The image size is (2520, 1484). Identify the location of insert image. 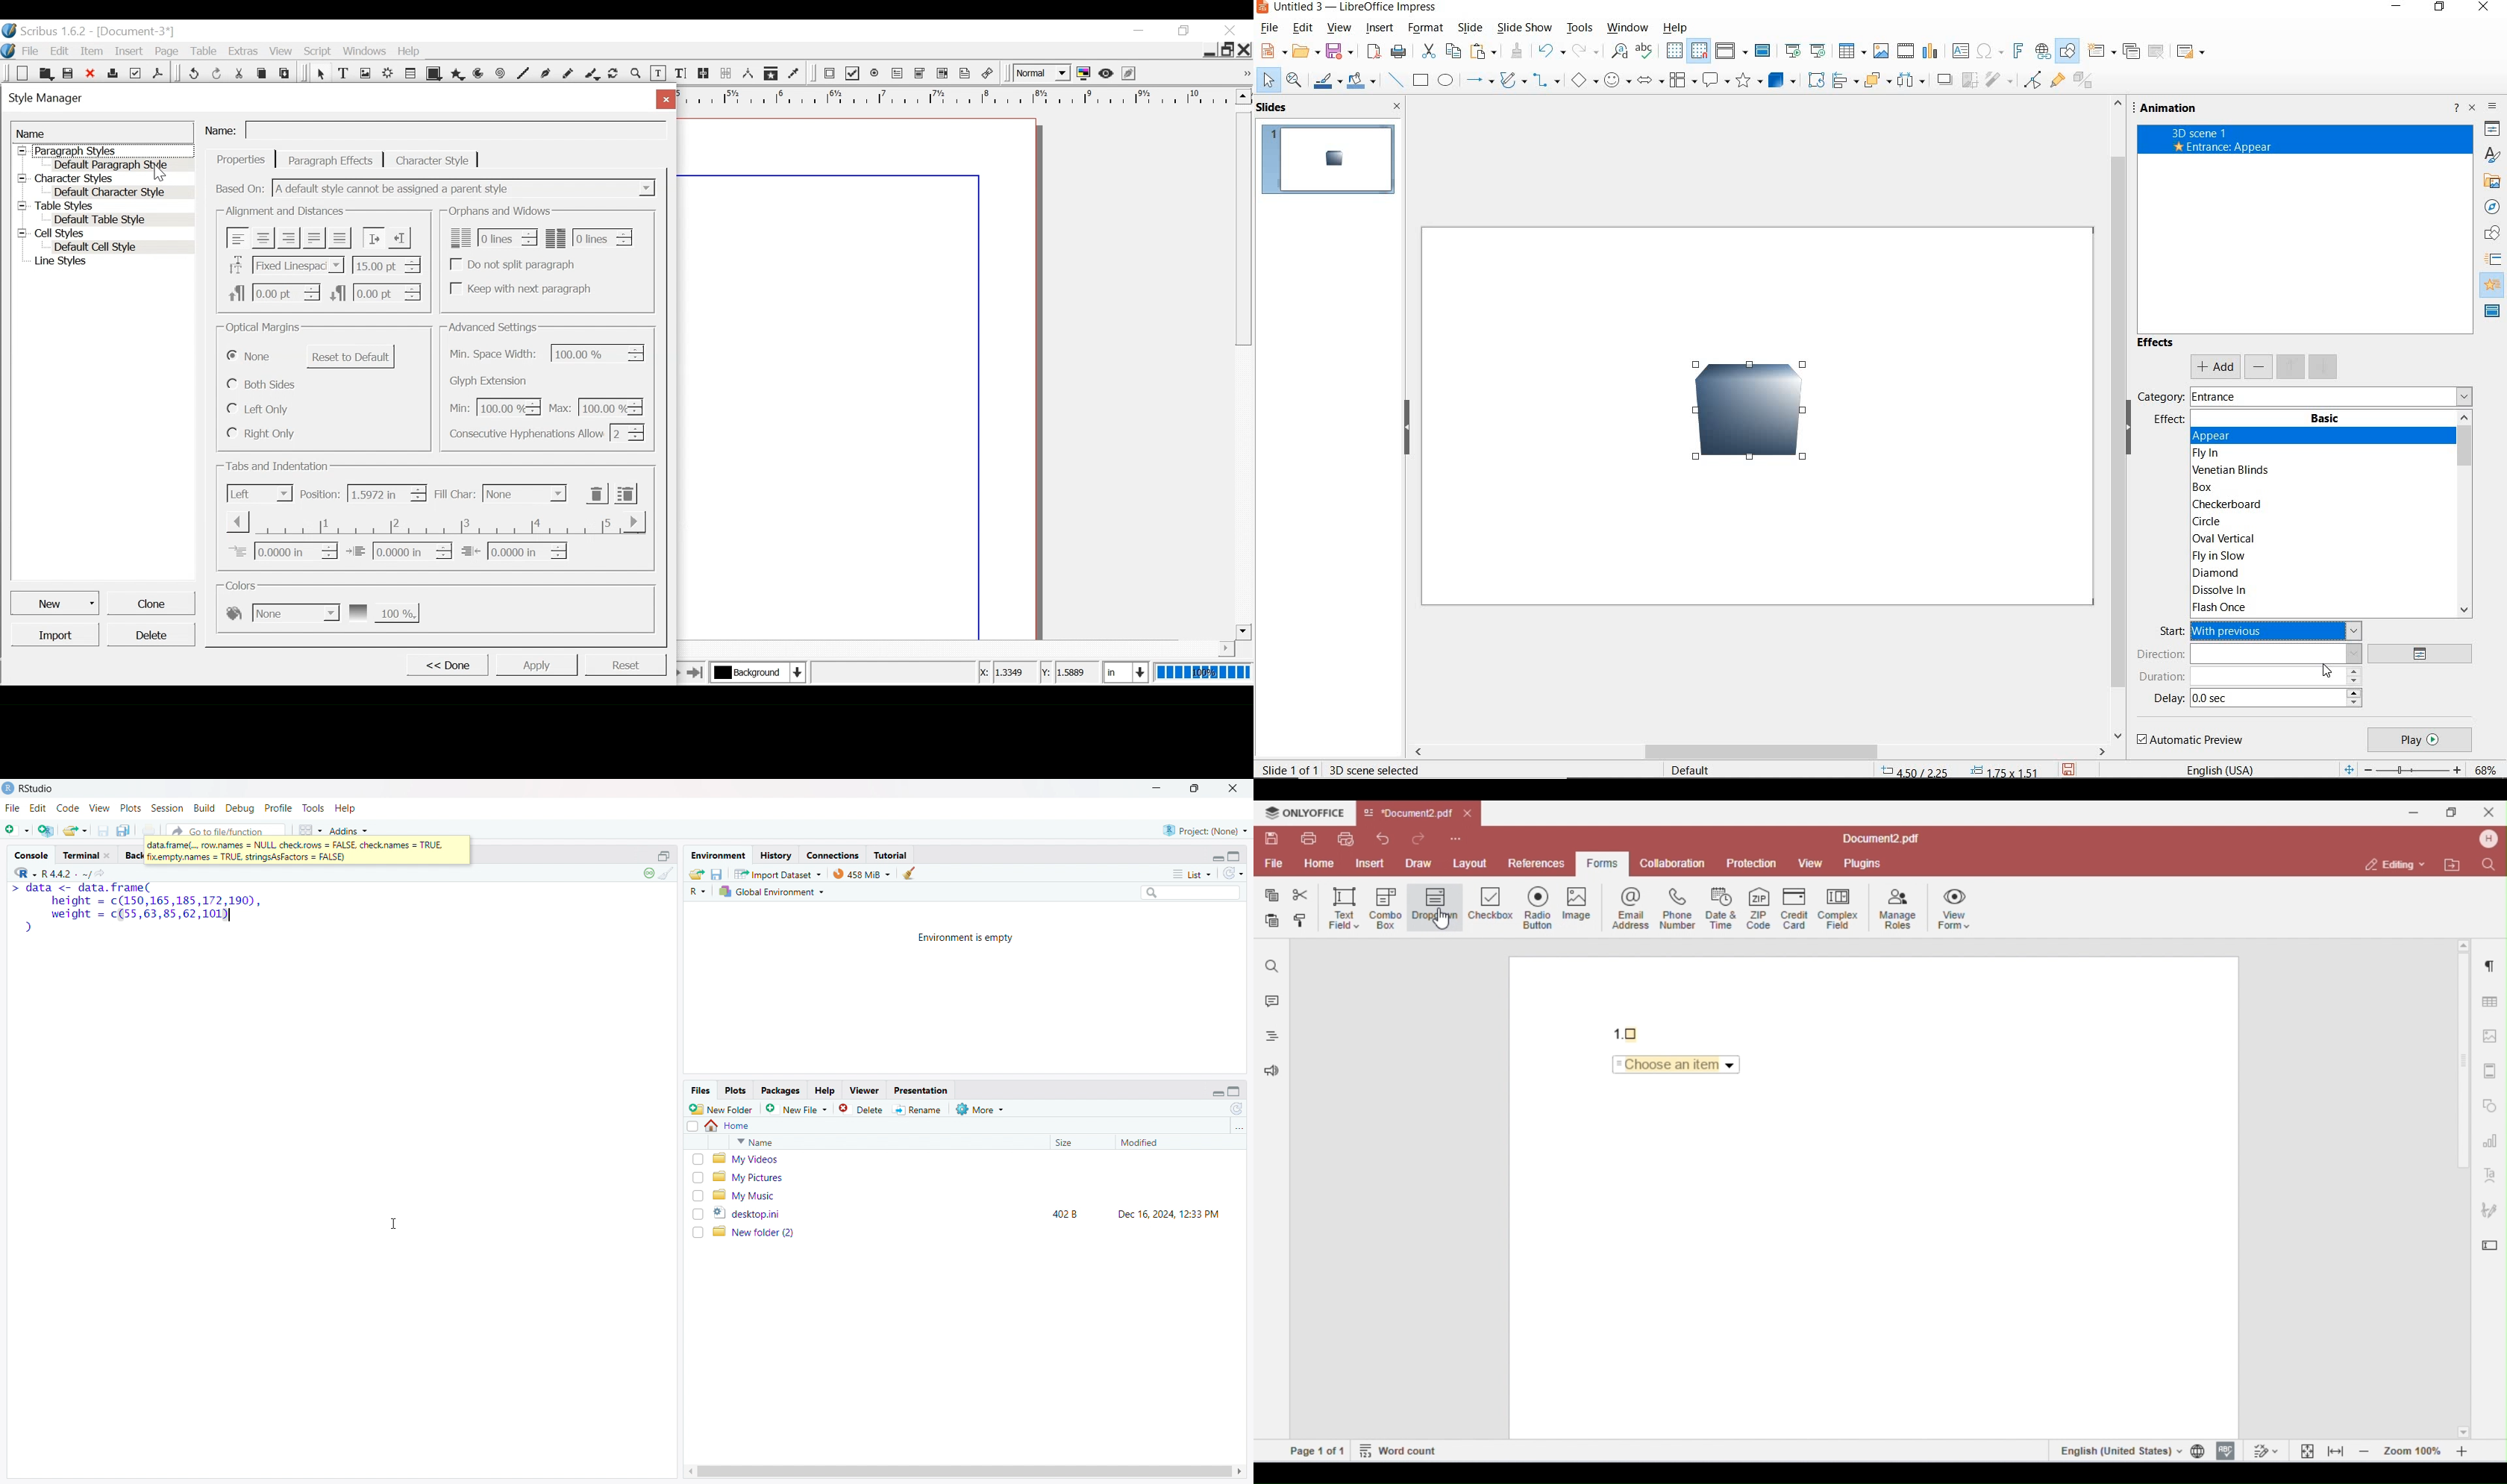
(1883, 51).